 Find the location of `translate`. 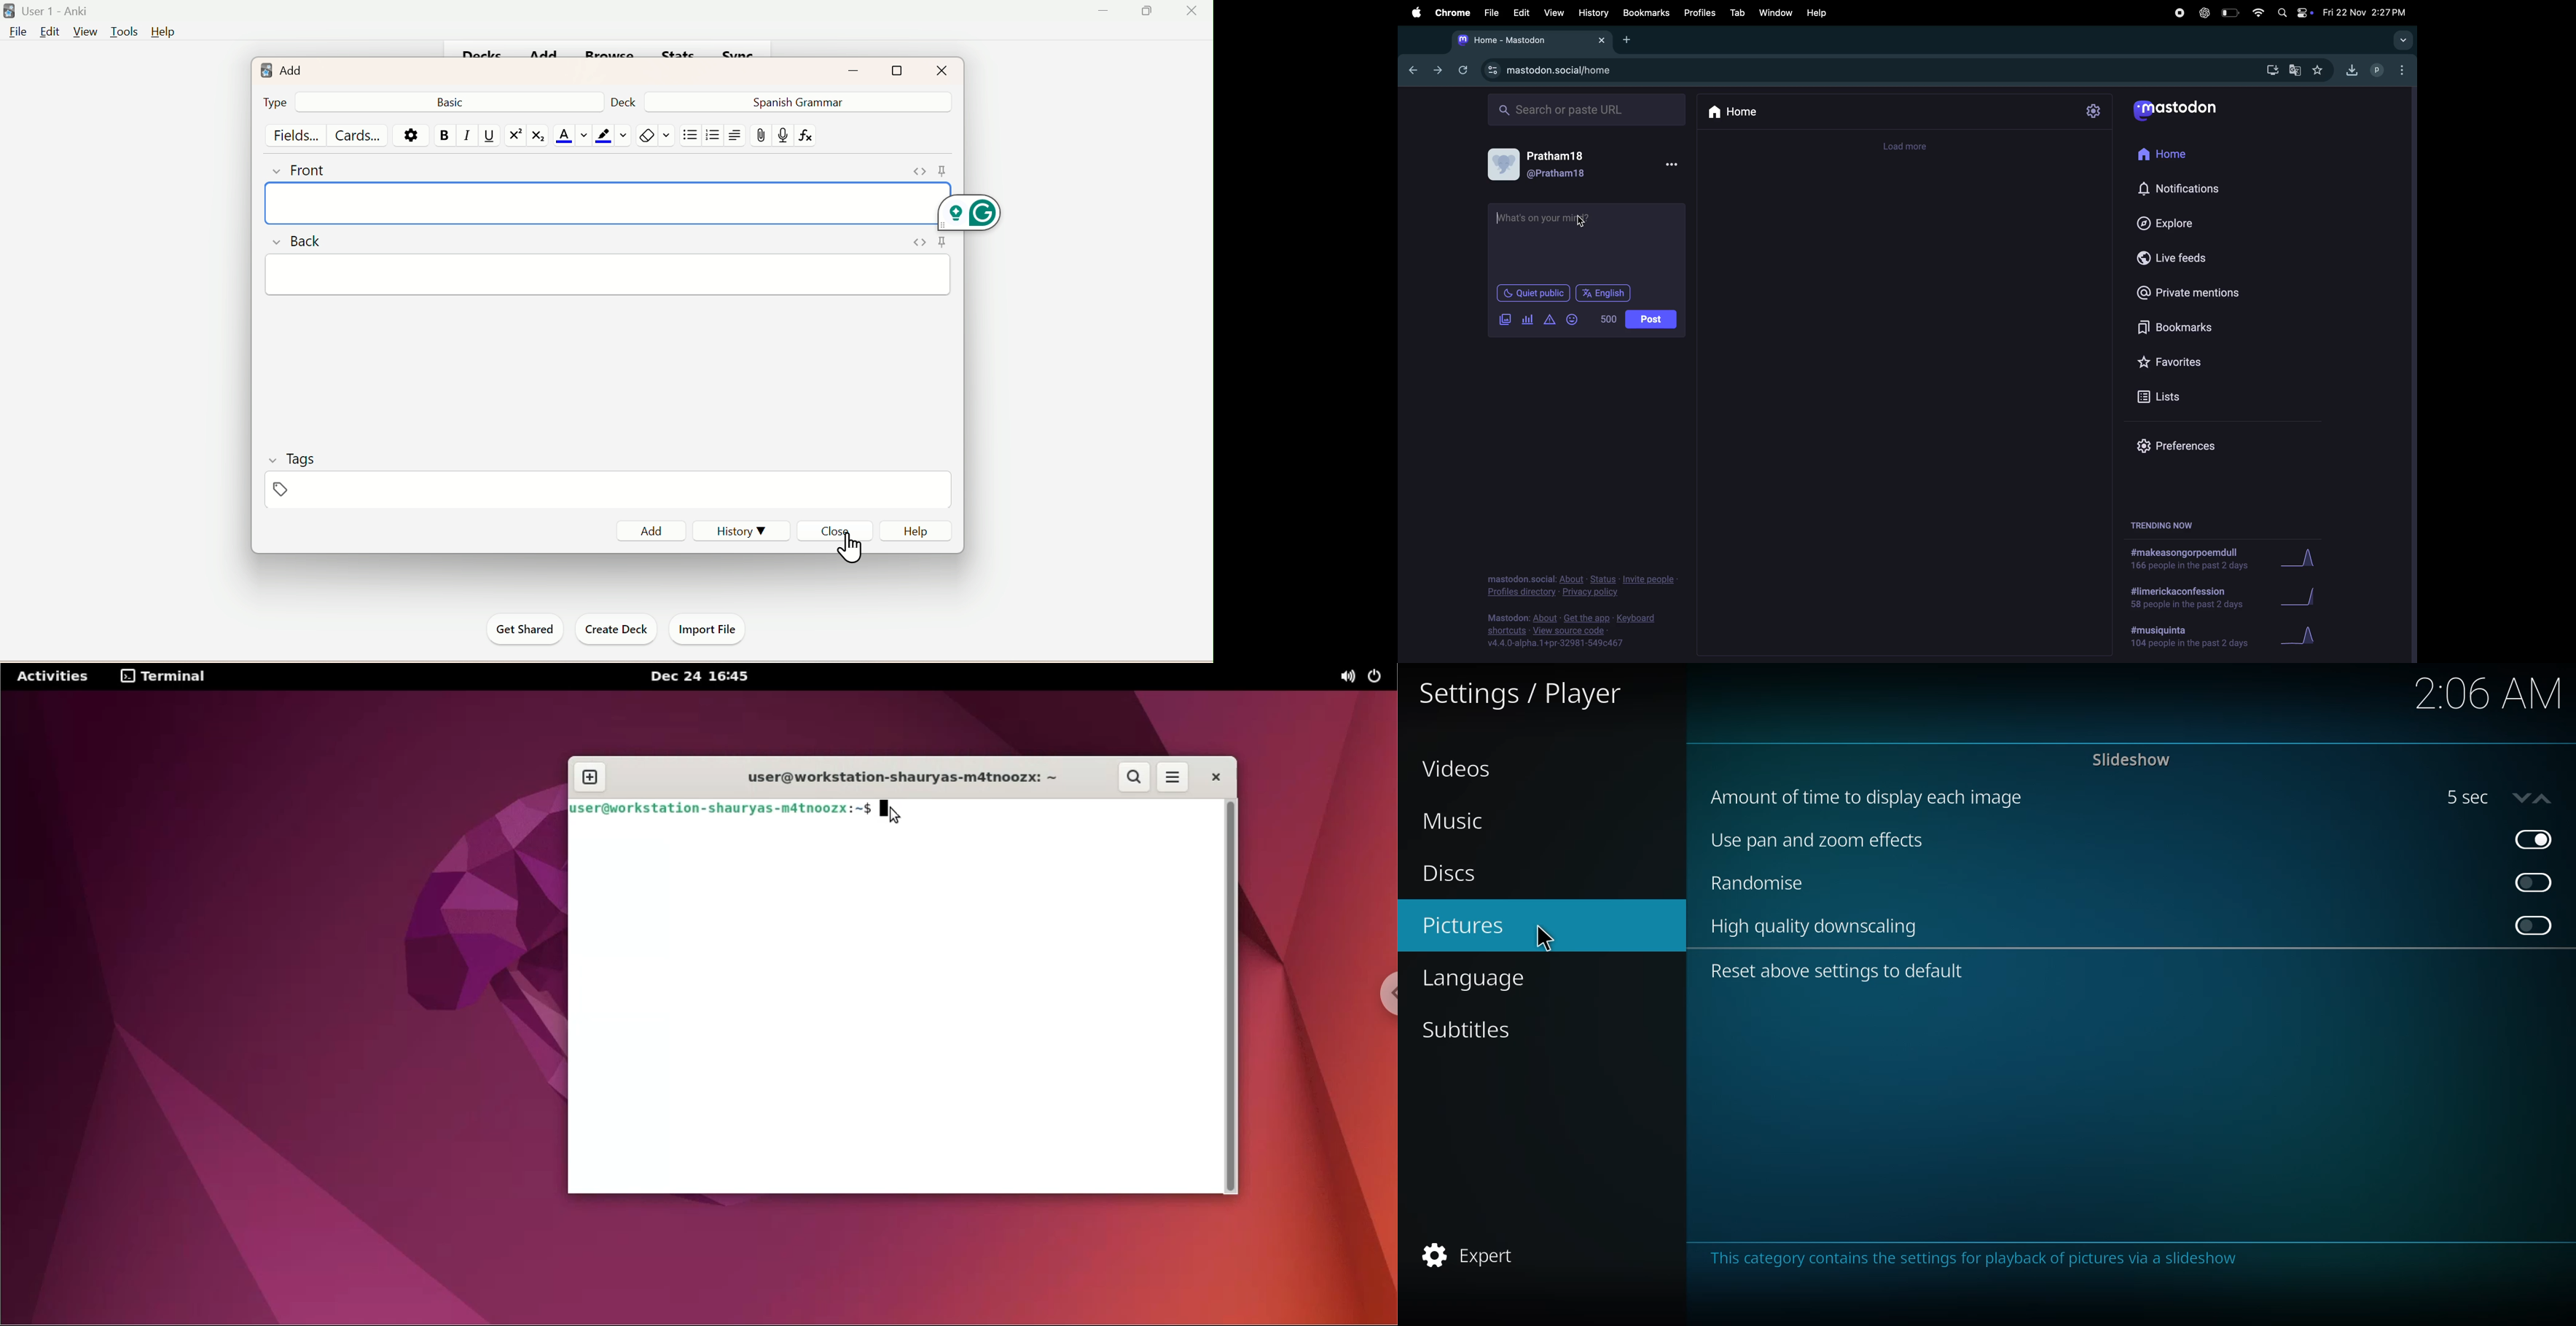

translate is located at coordinates (2295, 68).